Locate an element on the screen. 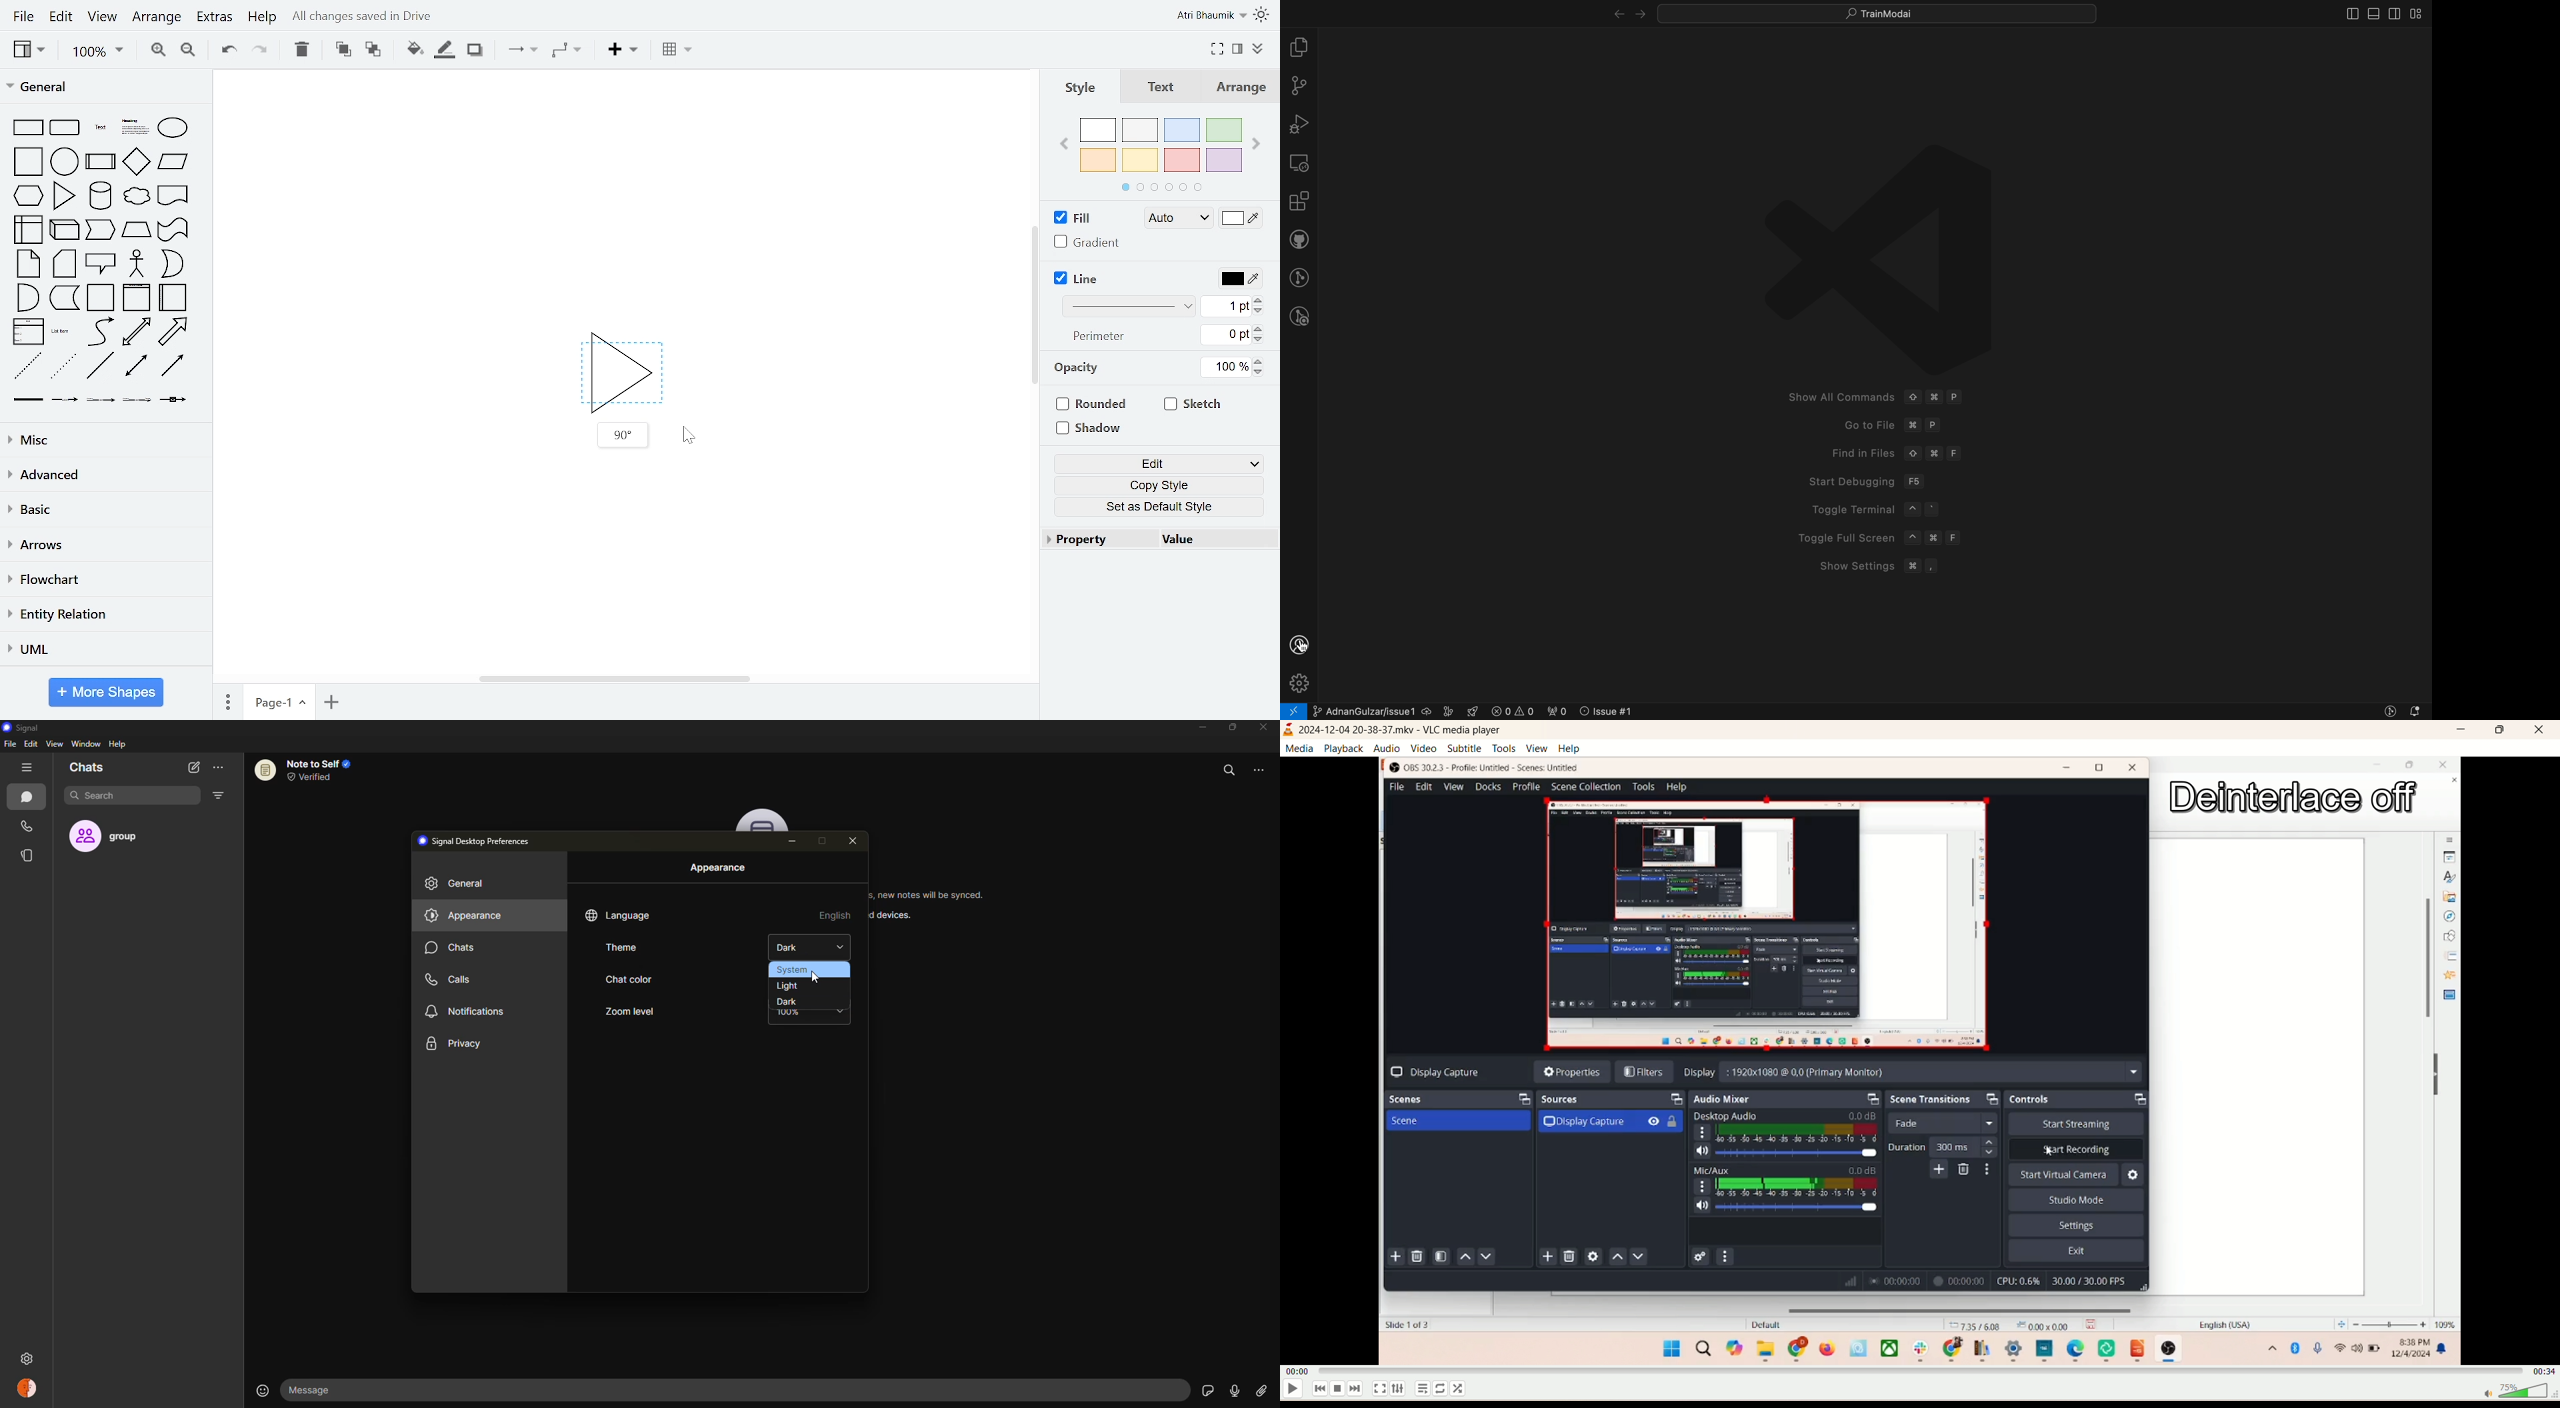  horizontal scrollbar is located at coordinates (614, 679).